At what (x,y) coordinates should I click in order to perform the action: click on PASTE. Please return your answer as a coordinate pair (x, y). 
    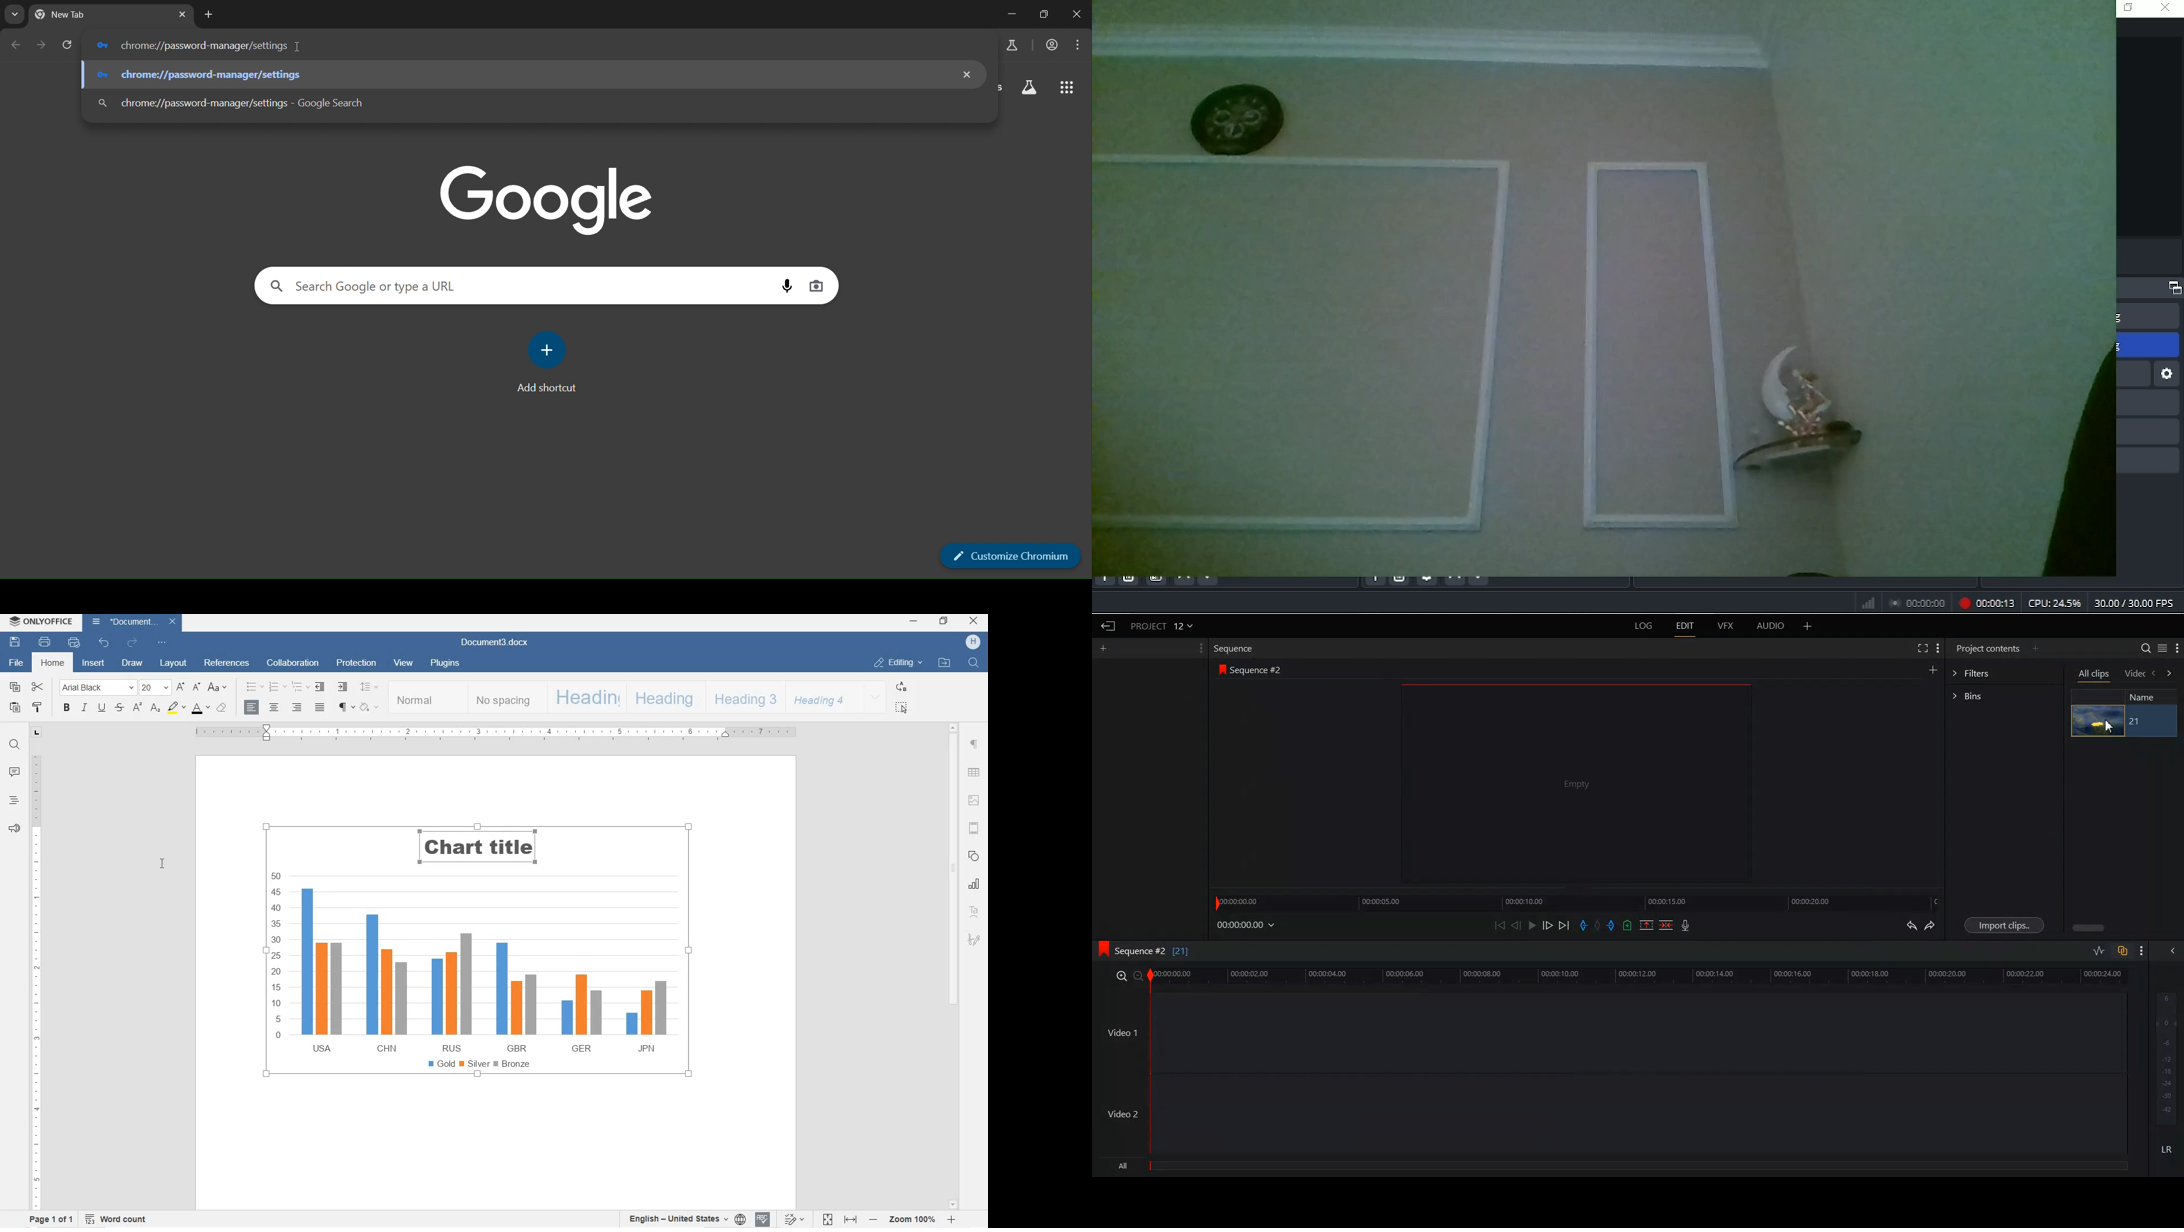
    Looking at the image, I should click on (15, 708).